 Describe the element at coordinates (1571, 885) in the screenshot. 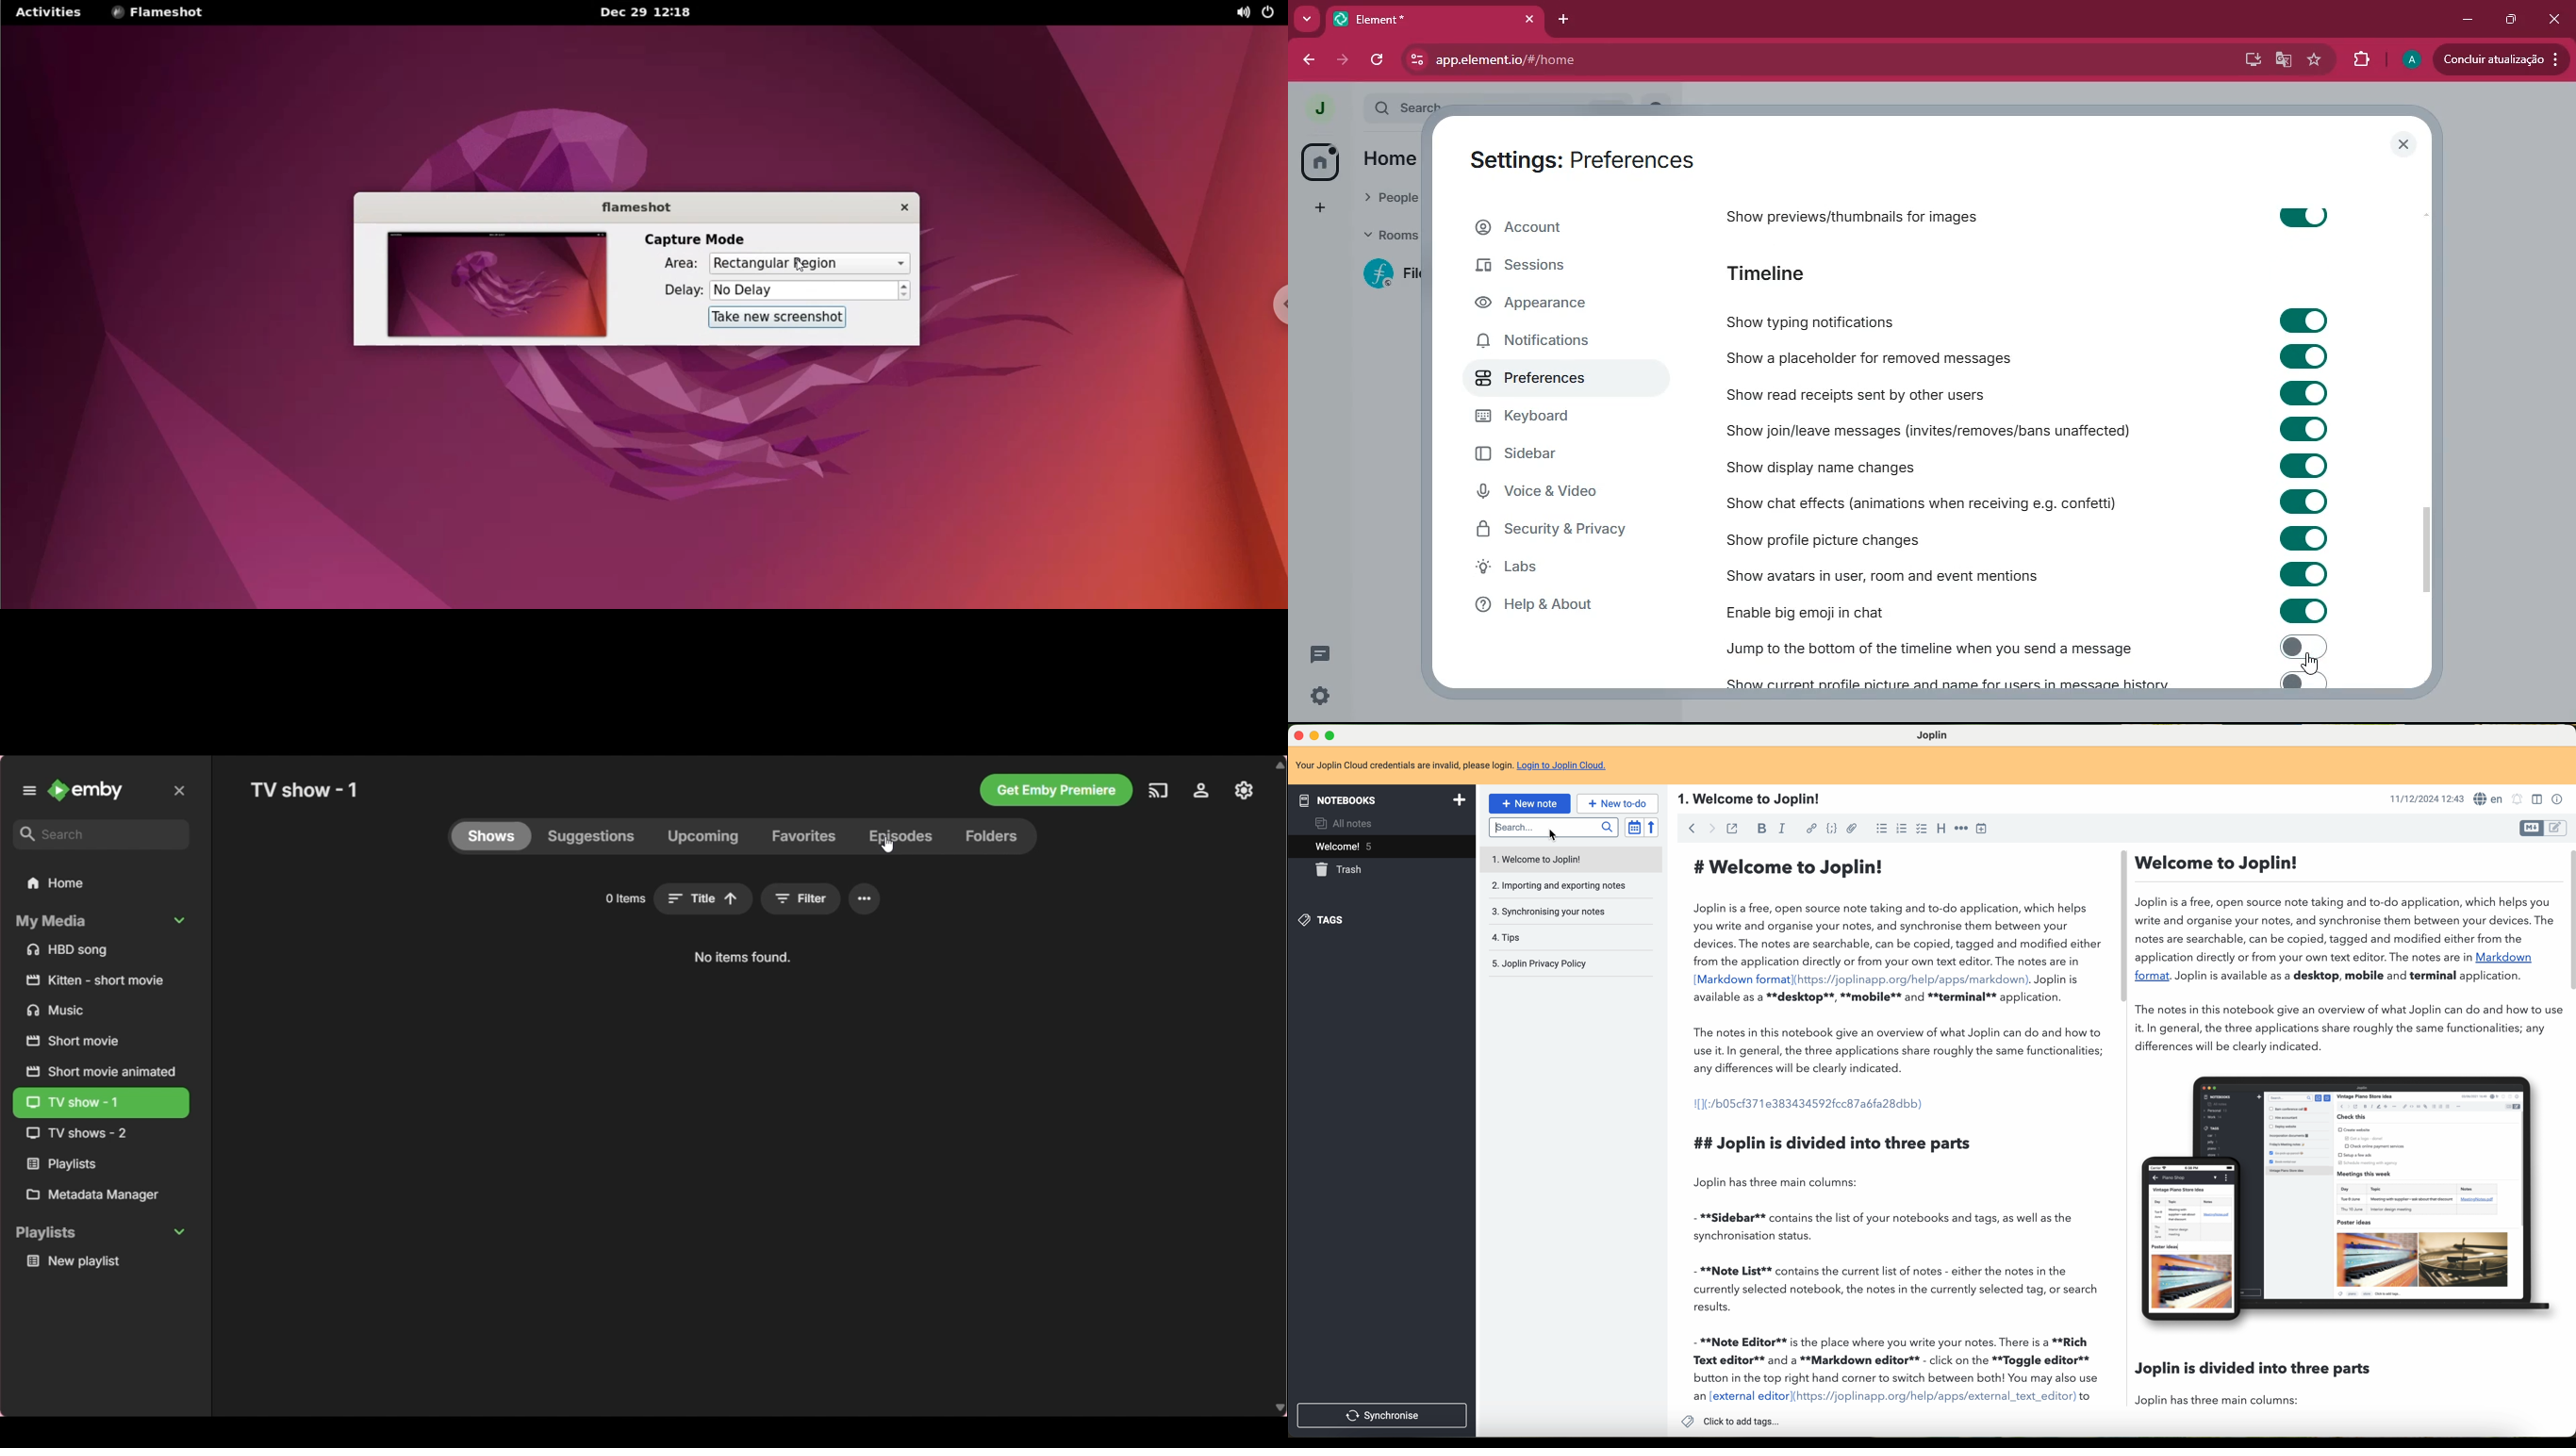

I see `importing and exporting notes` at that location.